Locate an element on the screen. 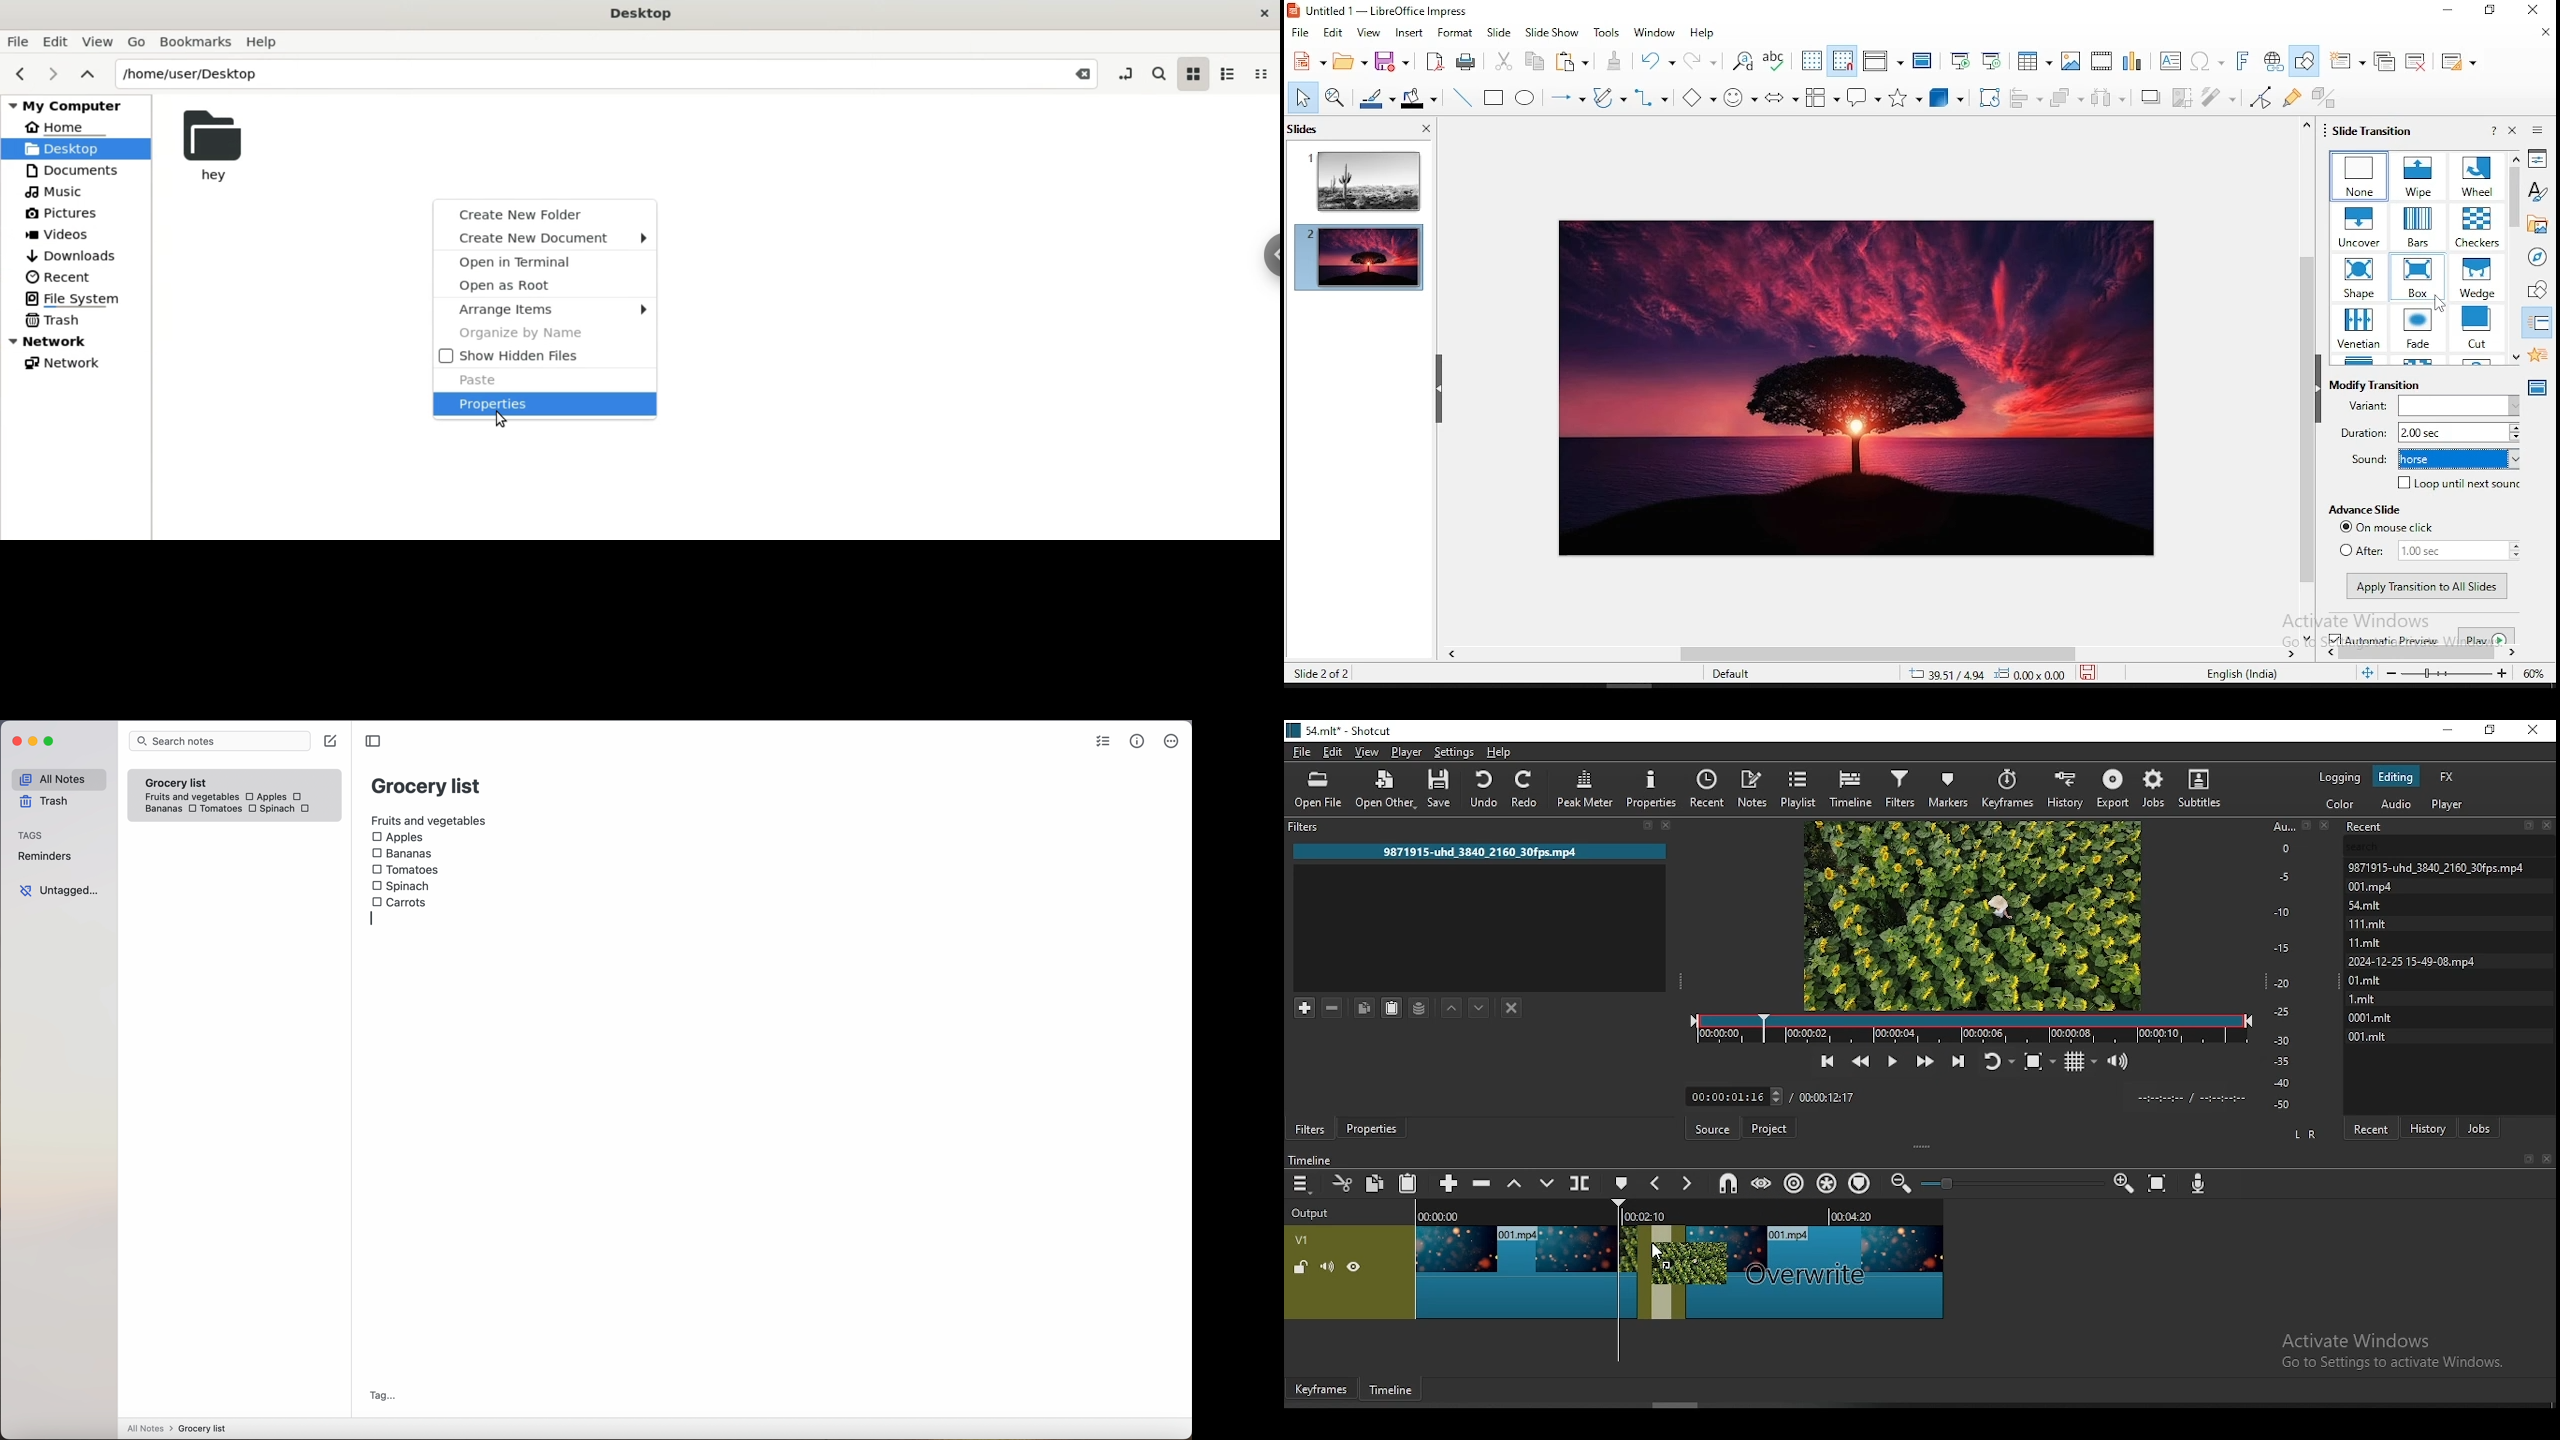 The image size is (2576, 1456). recent is located at coordinates (61, 277).